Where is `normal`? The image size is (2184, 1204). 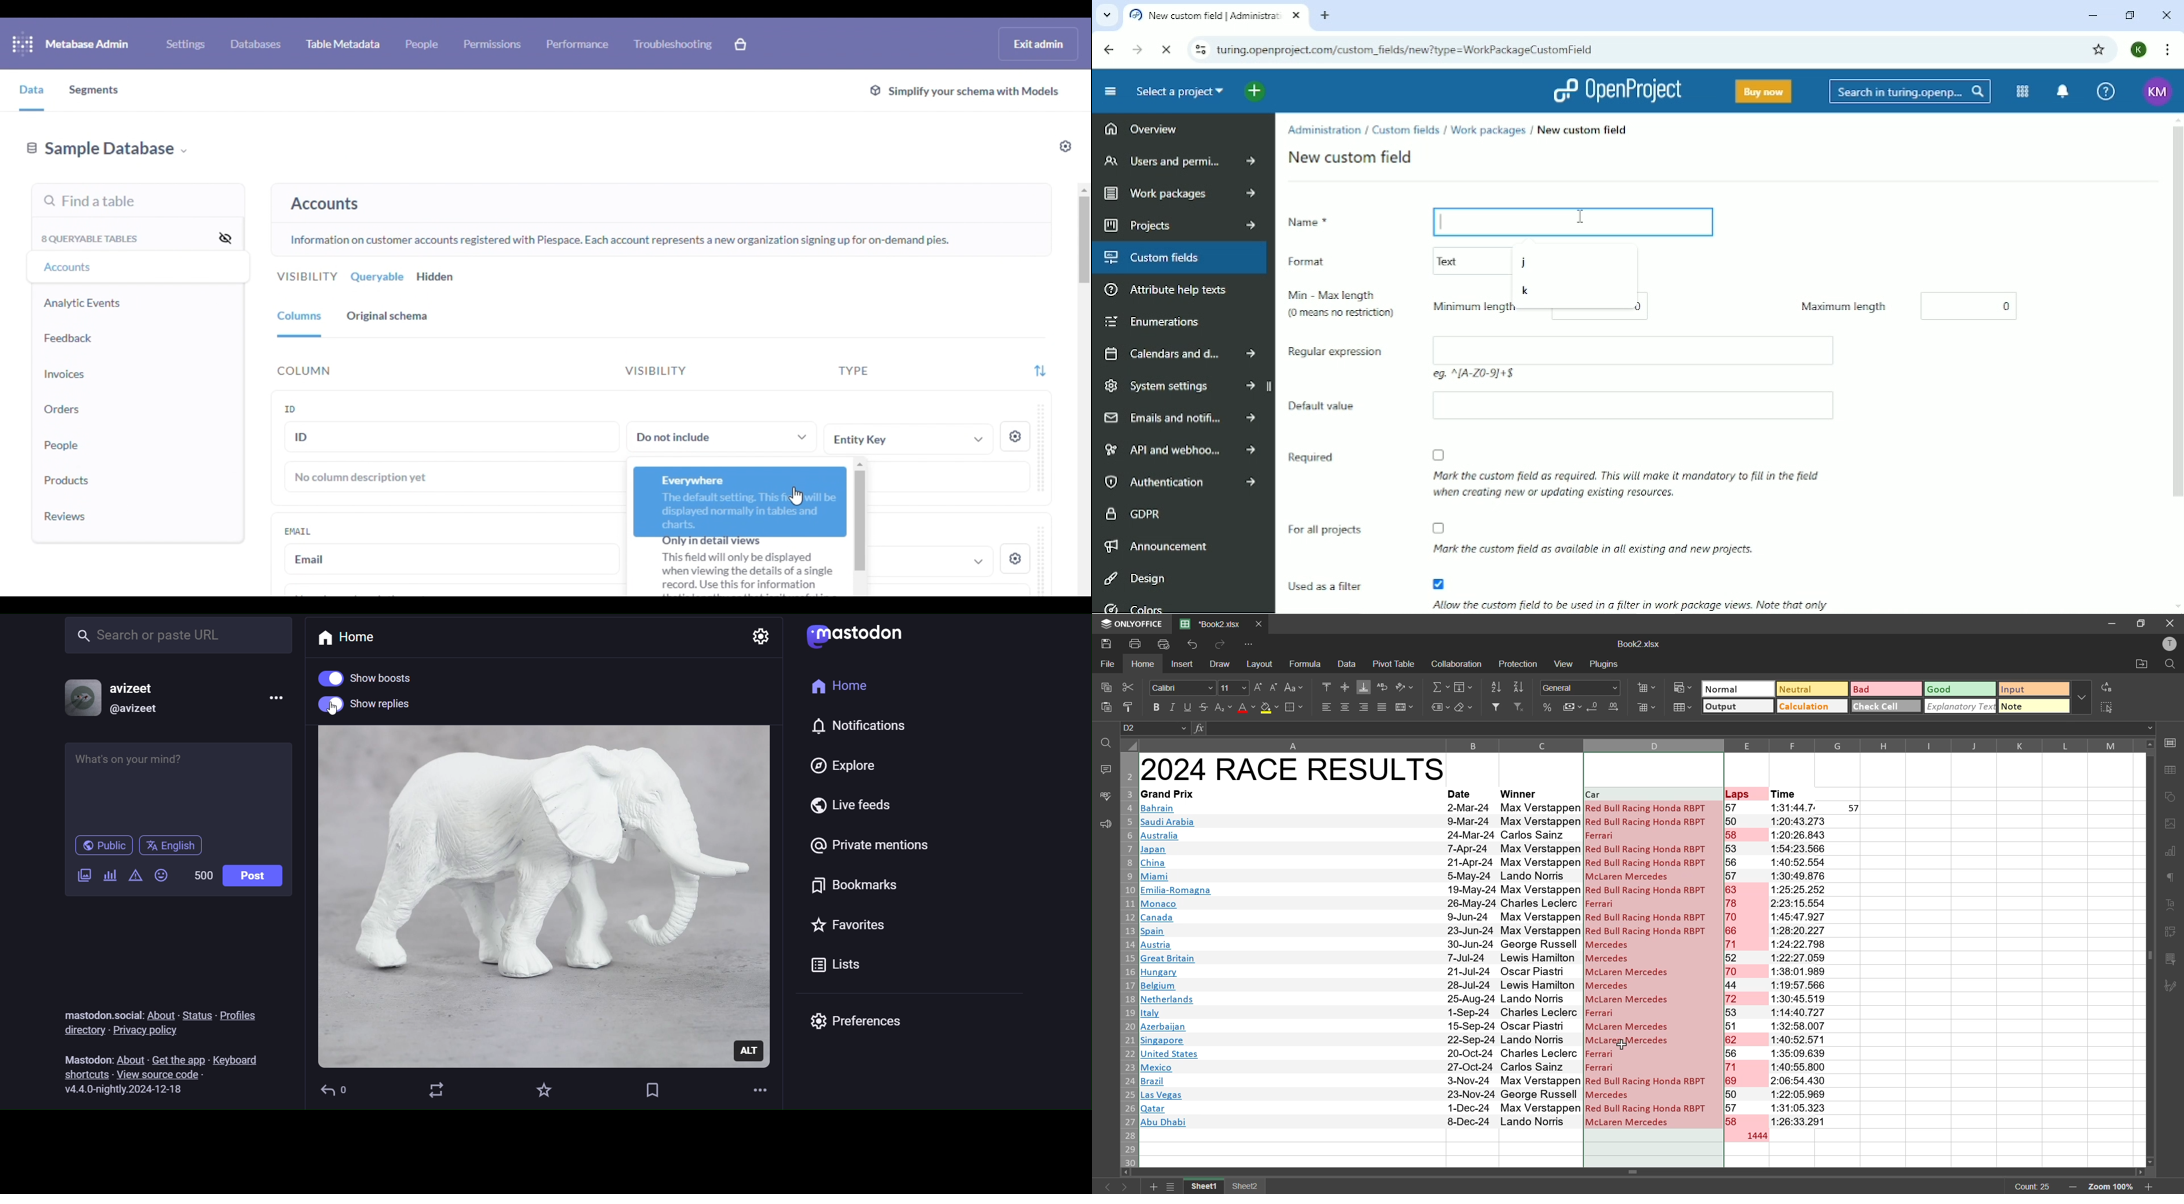 normal is located at coordinates (1736, 689).